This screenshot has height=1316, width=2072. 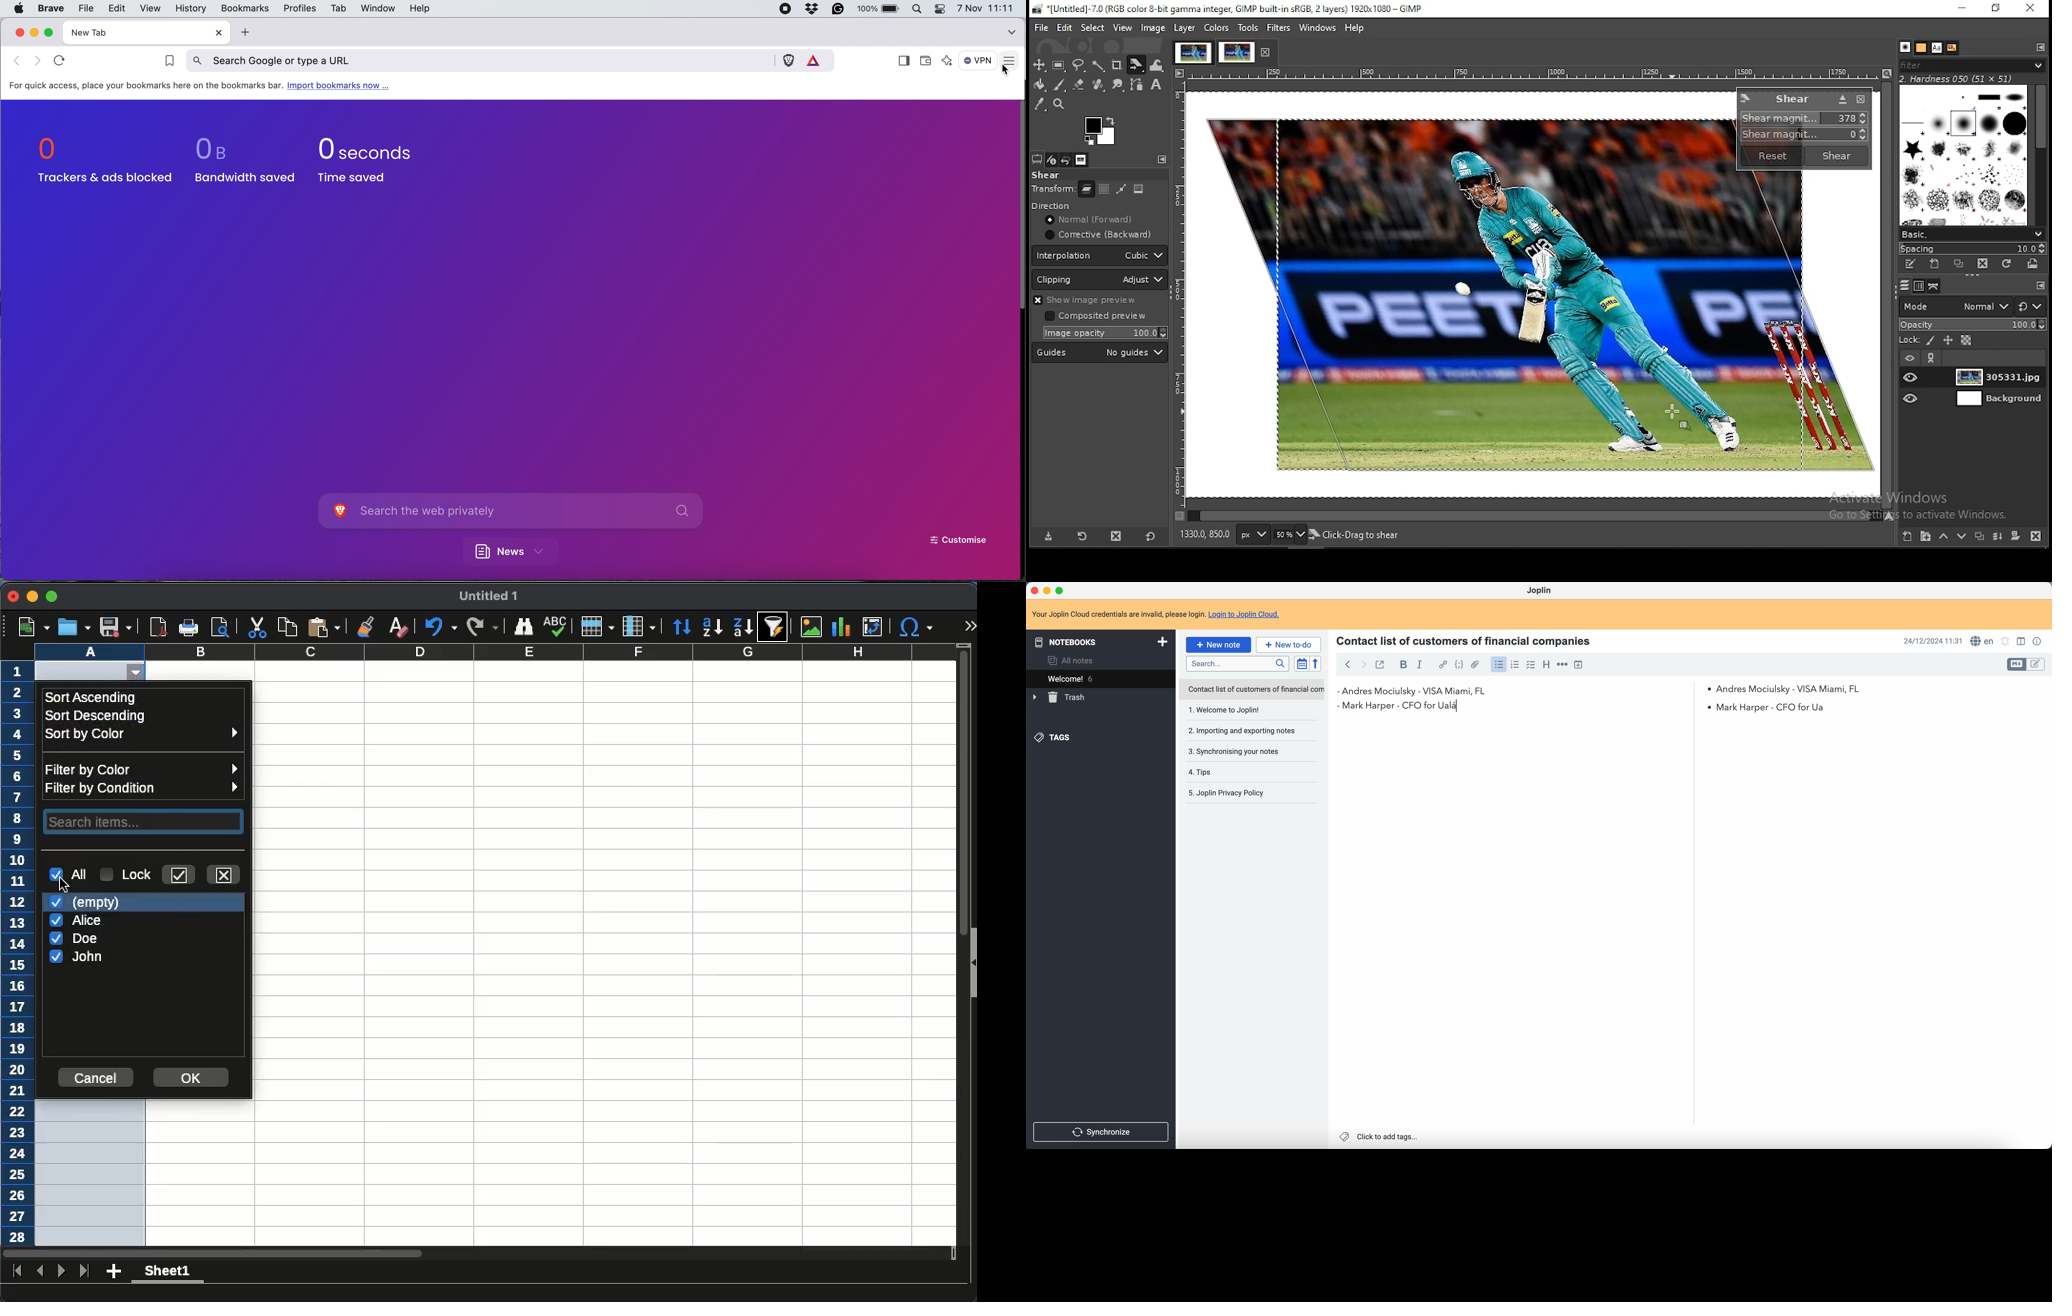 I want to click on view, so click(x=1122, y=28).